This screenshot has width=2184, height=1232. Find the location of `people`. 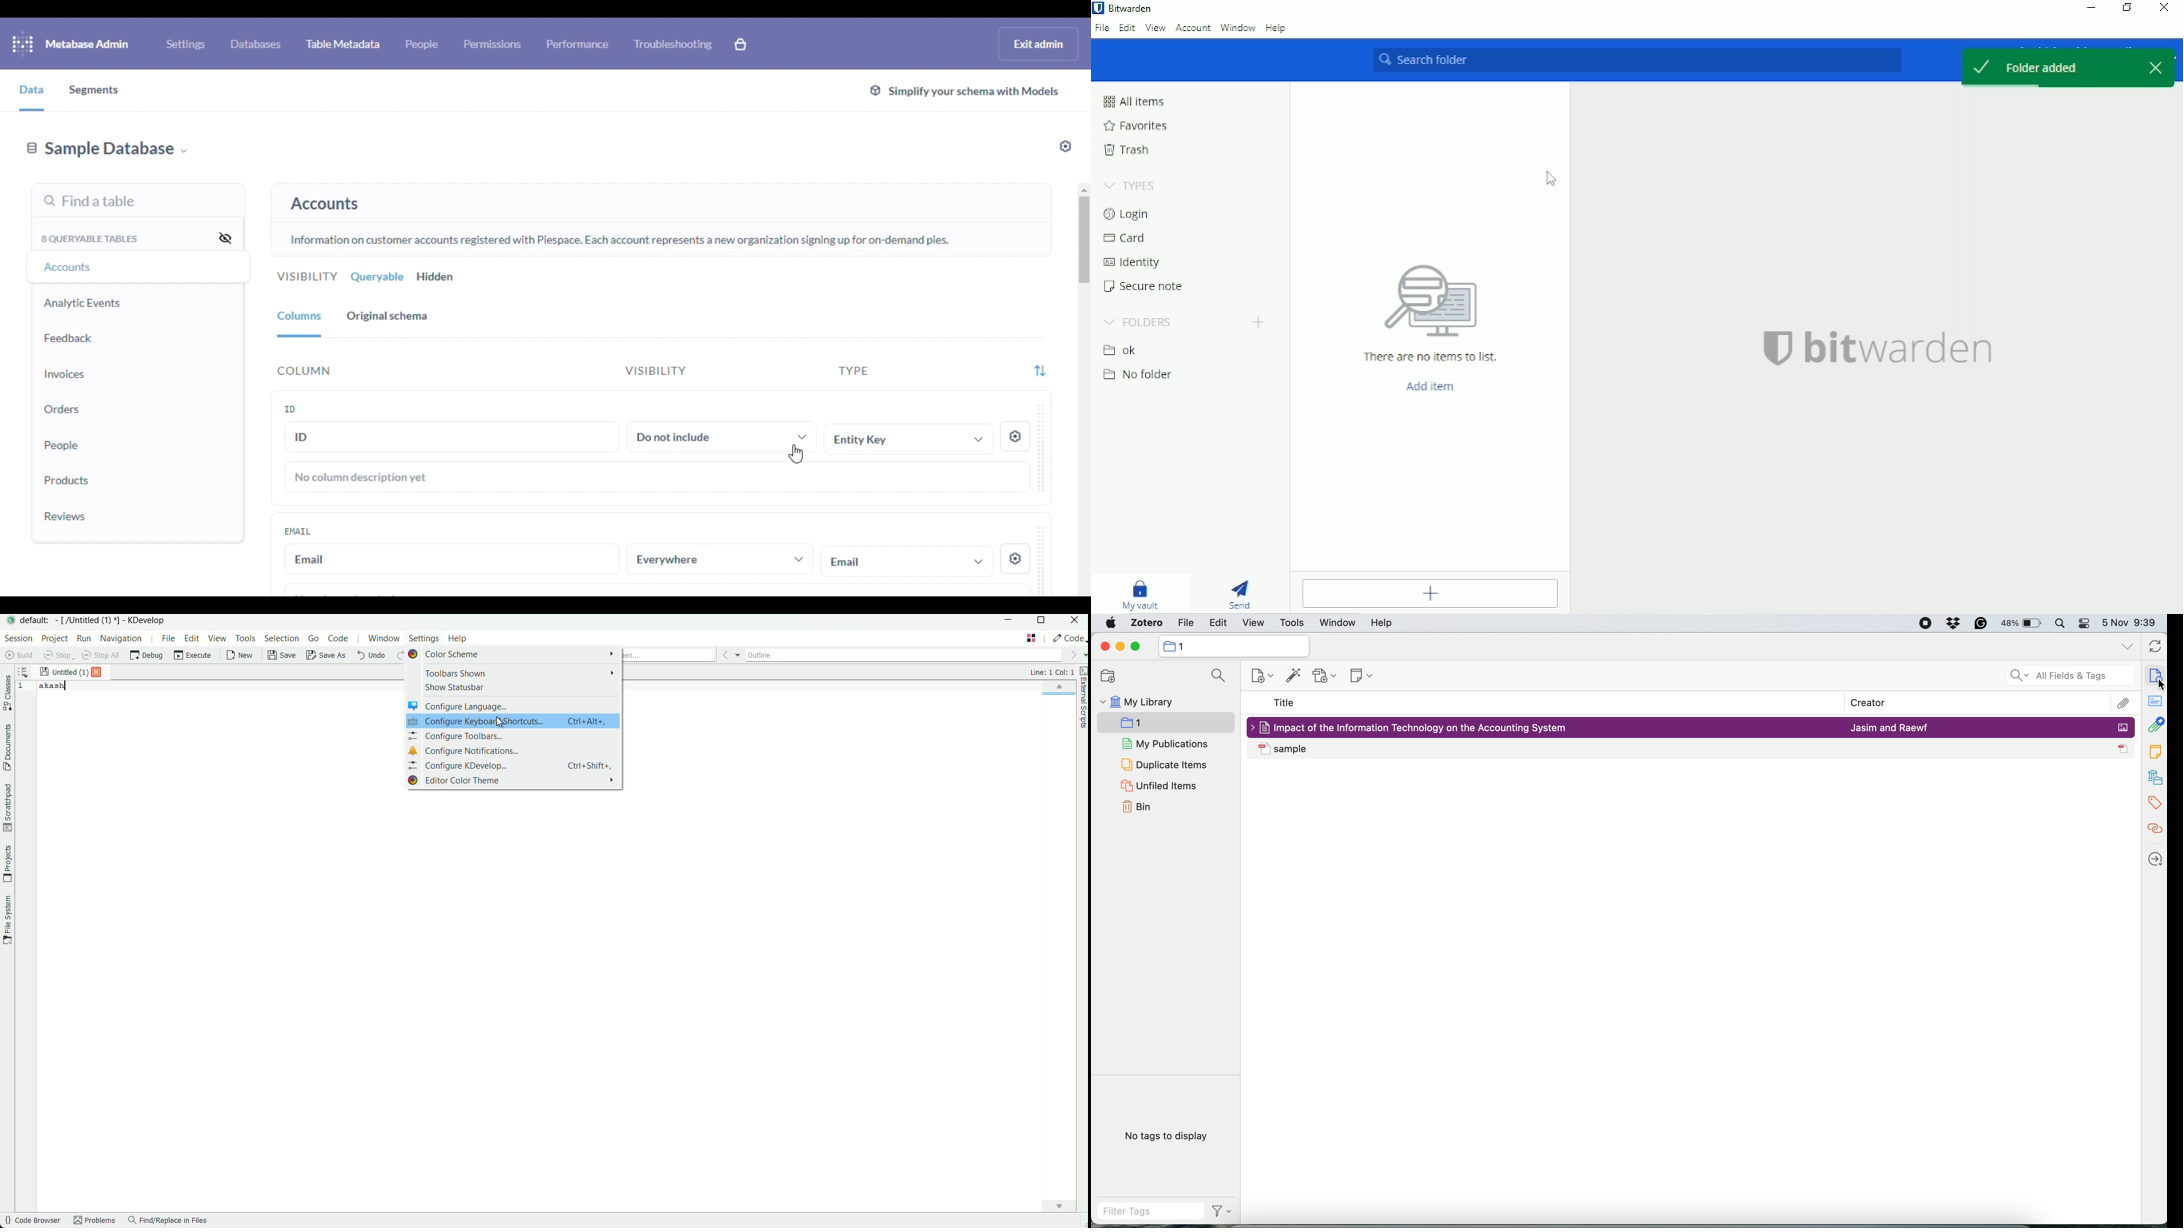

people is located at coordinates (422, 43).